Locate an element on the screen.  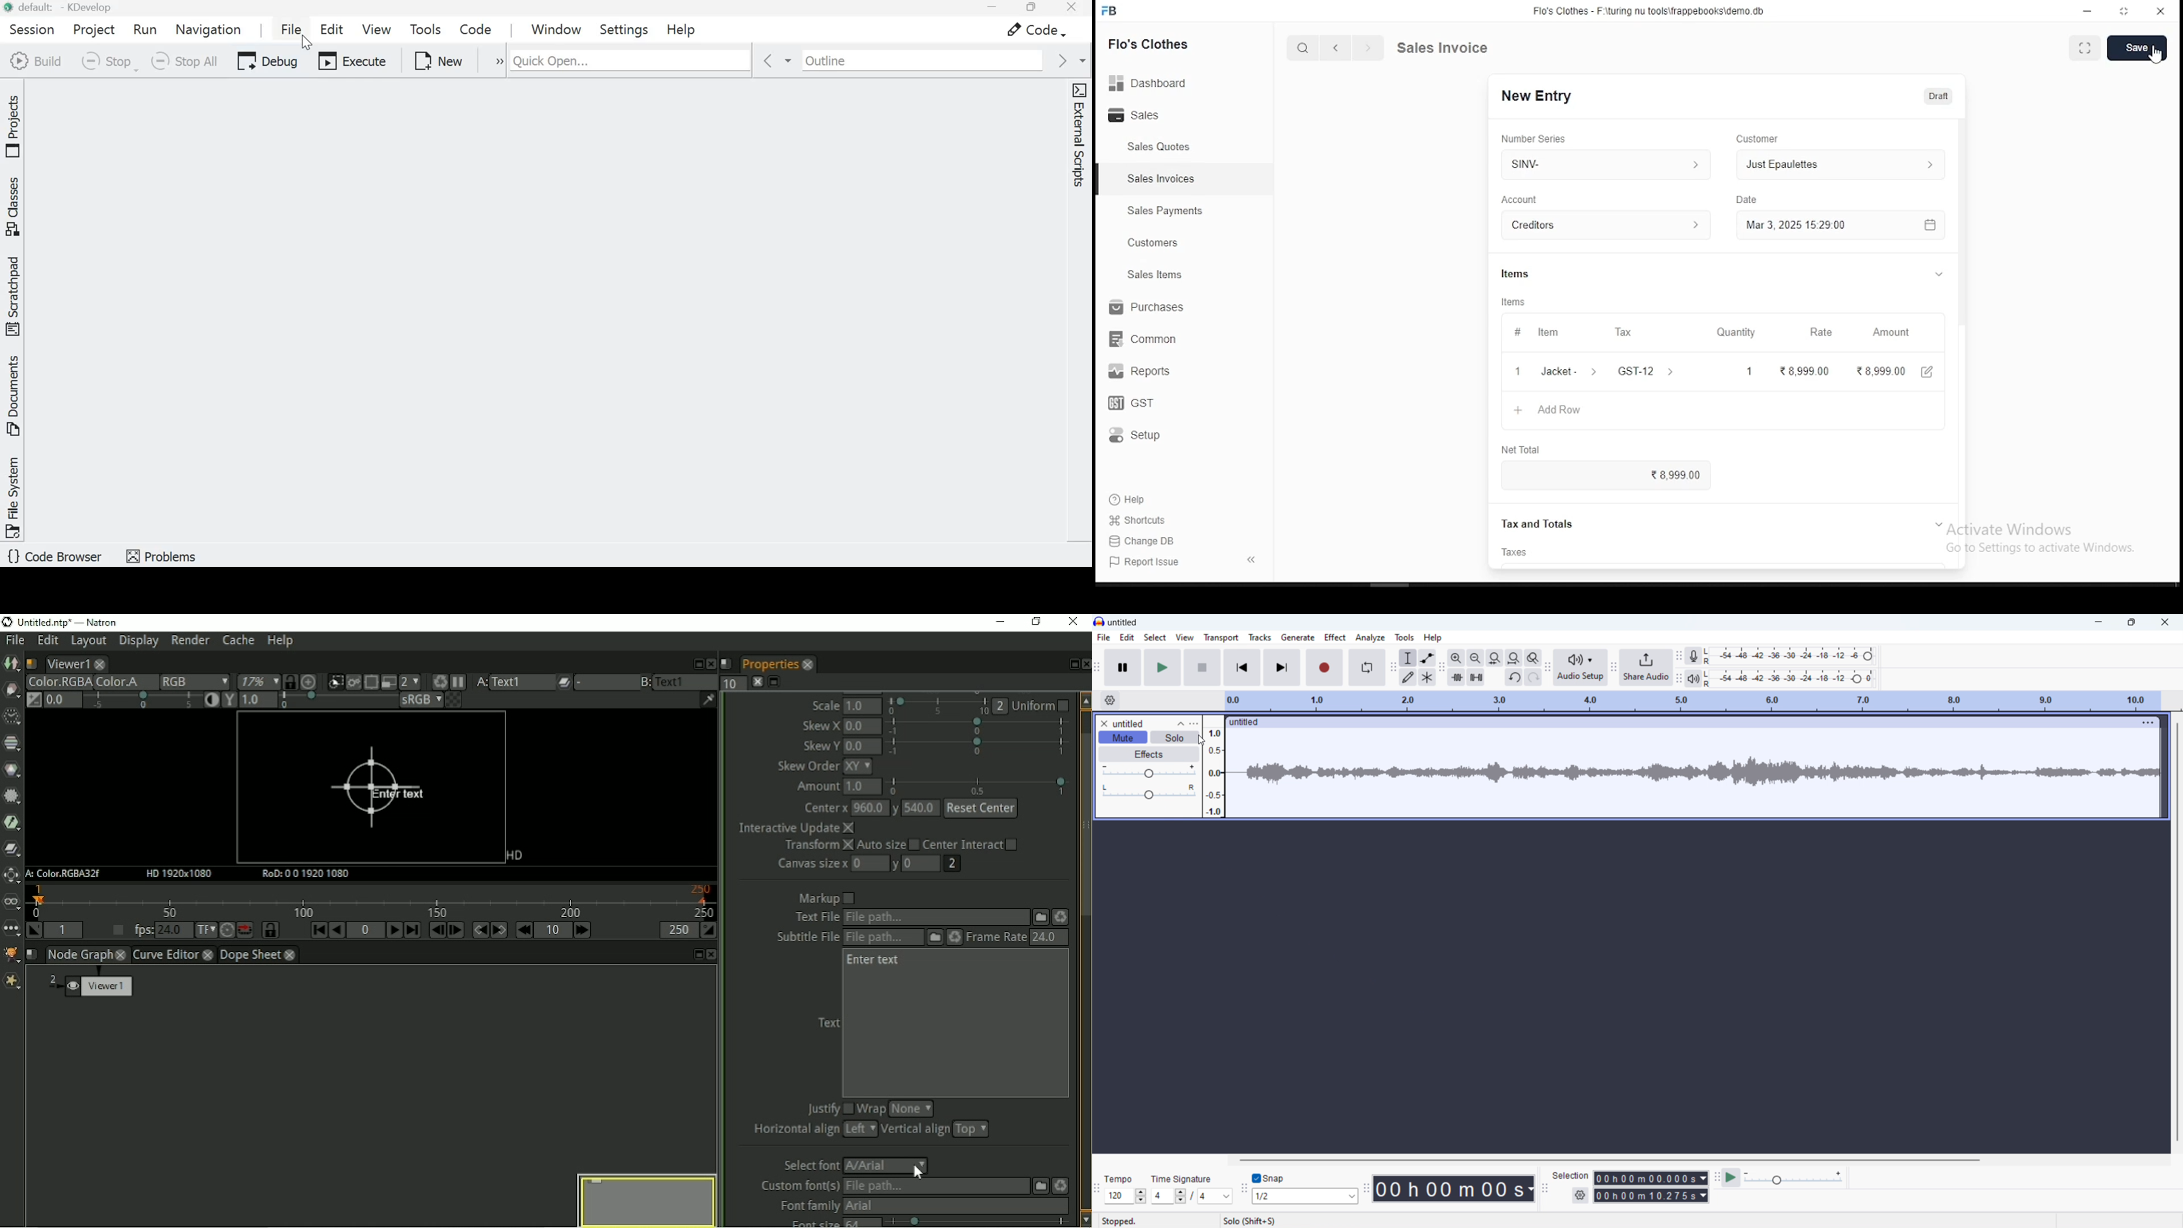
SQUOT-1001 is located at coordinates (1552, 93).